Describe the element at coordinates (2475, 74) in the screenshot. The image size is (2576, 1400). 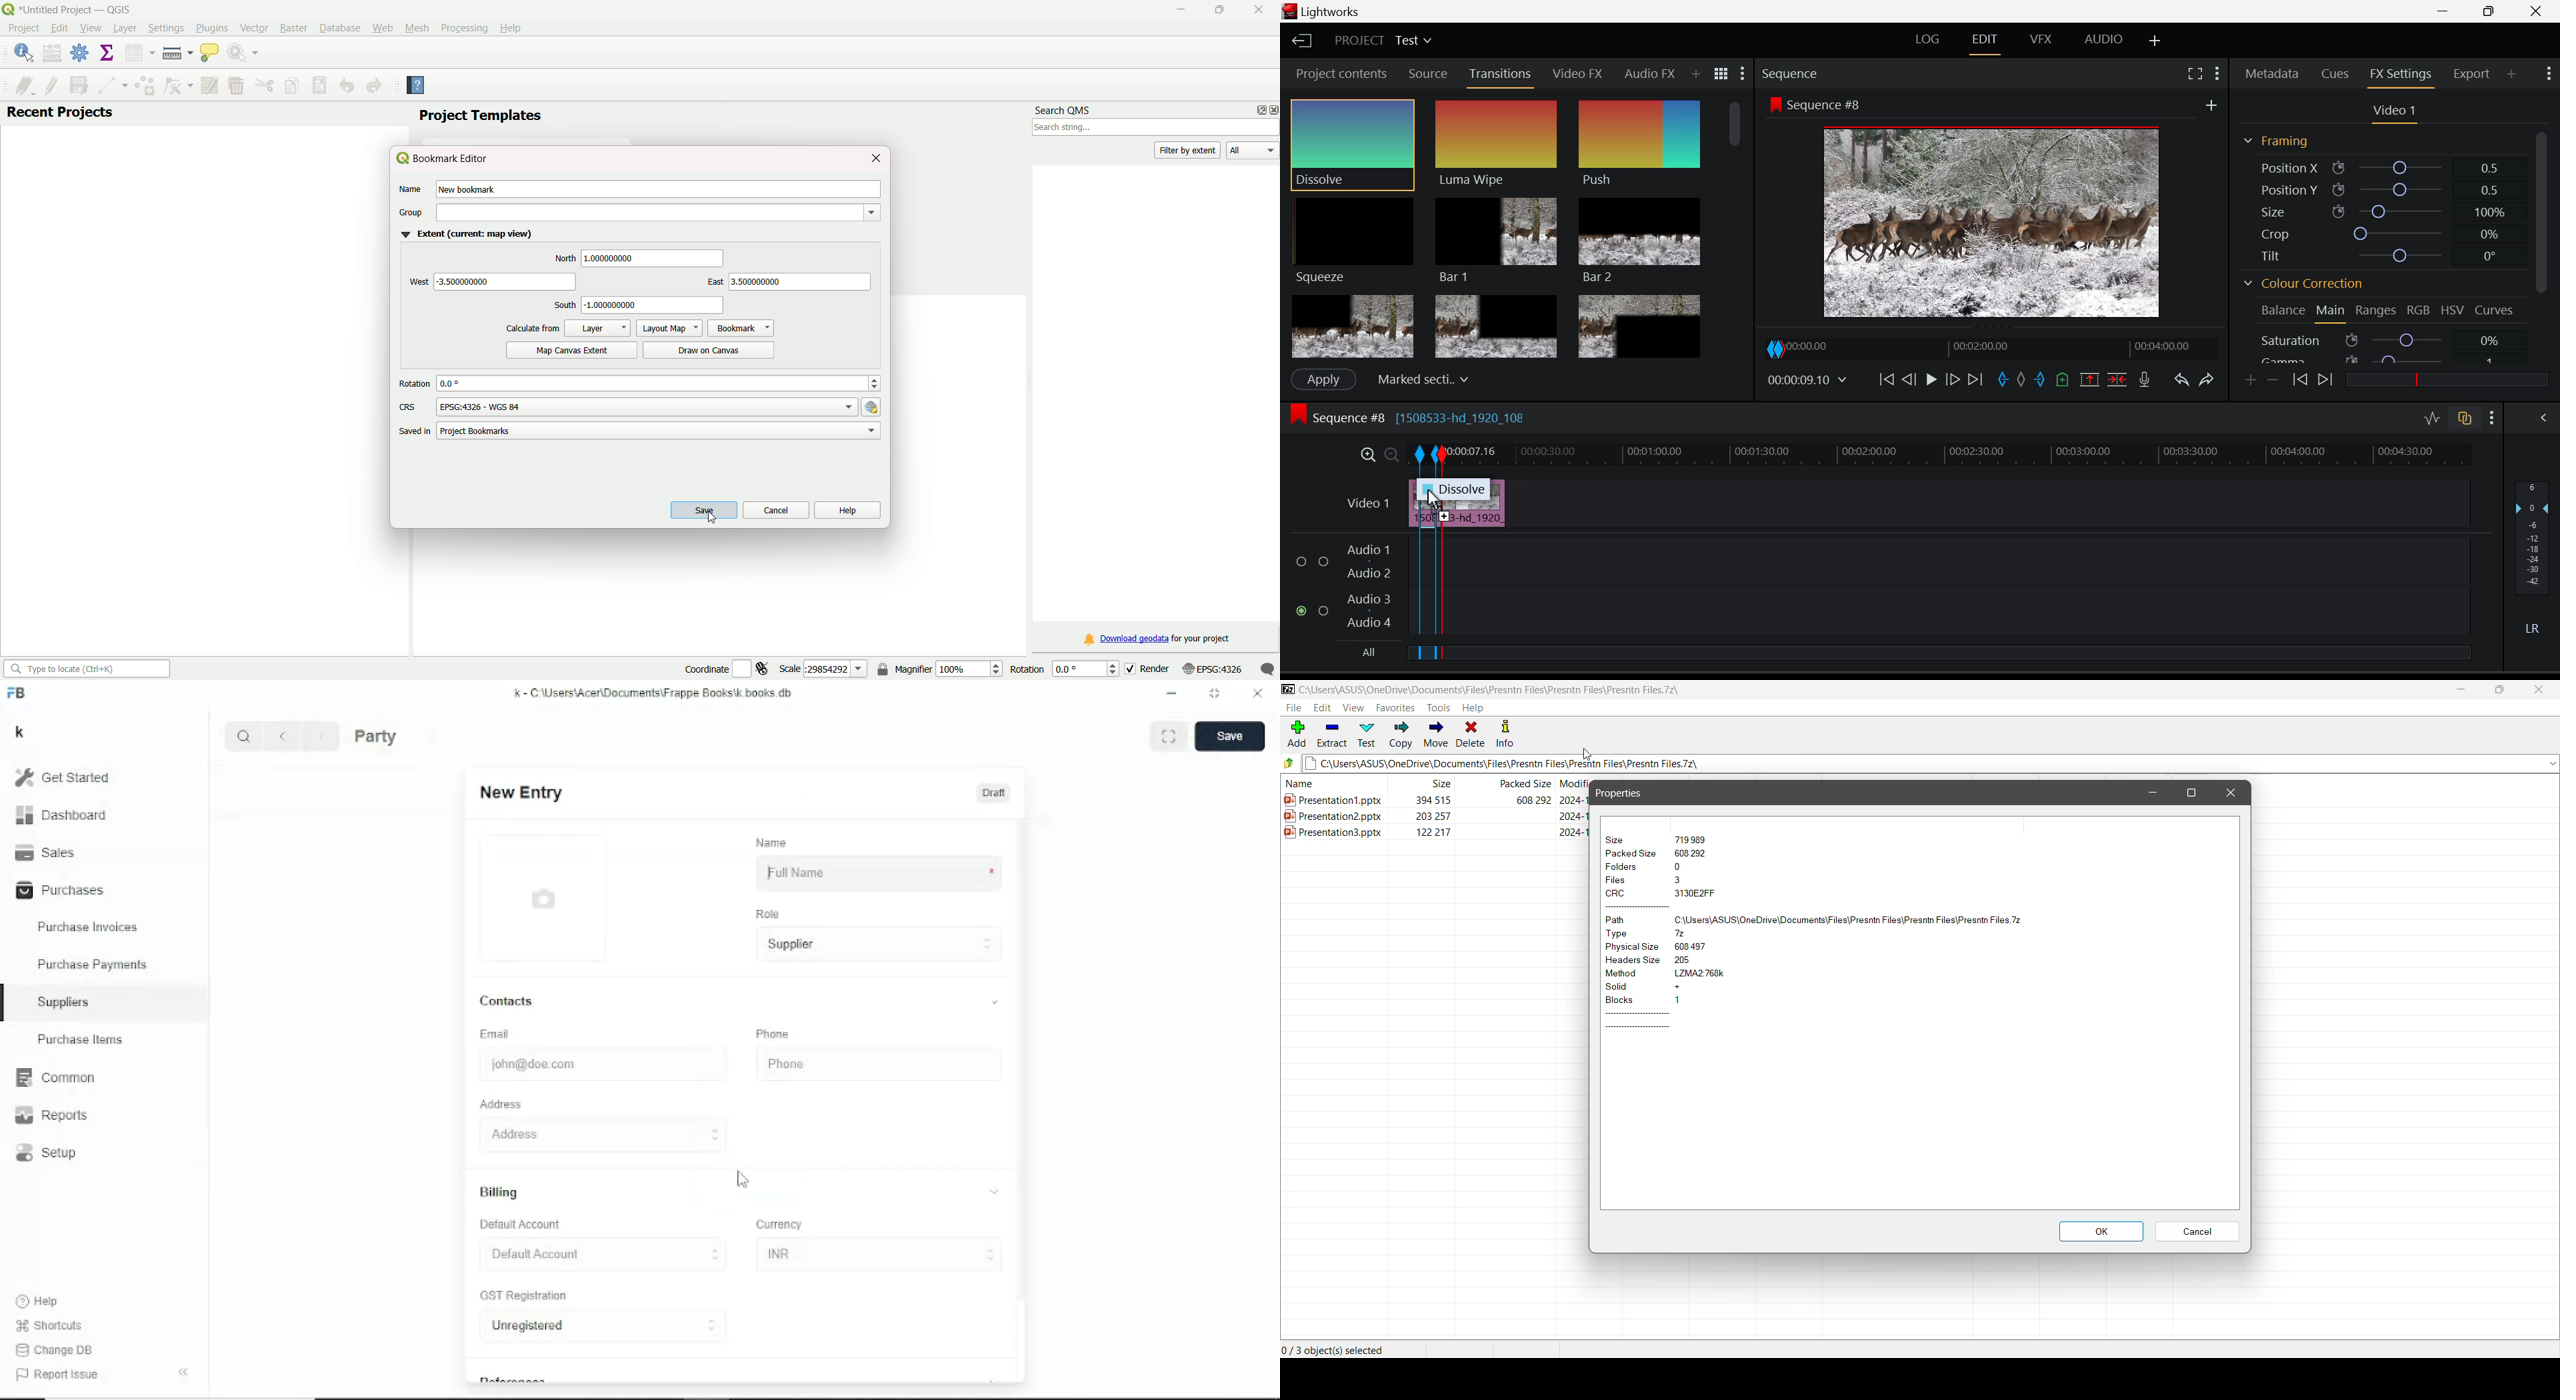
I see `Export` at that location.